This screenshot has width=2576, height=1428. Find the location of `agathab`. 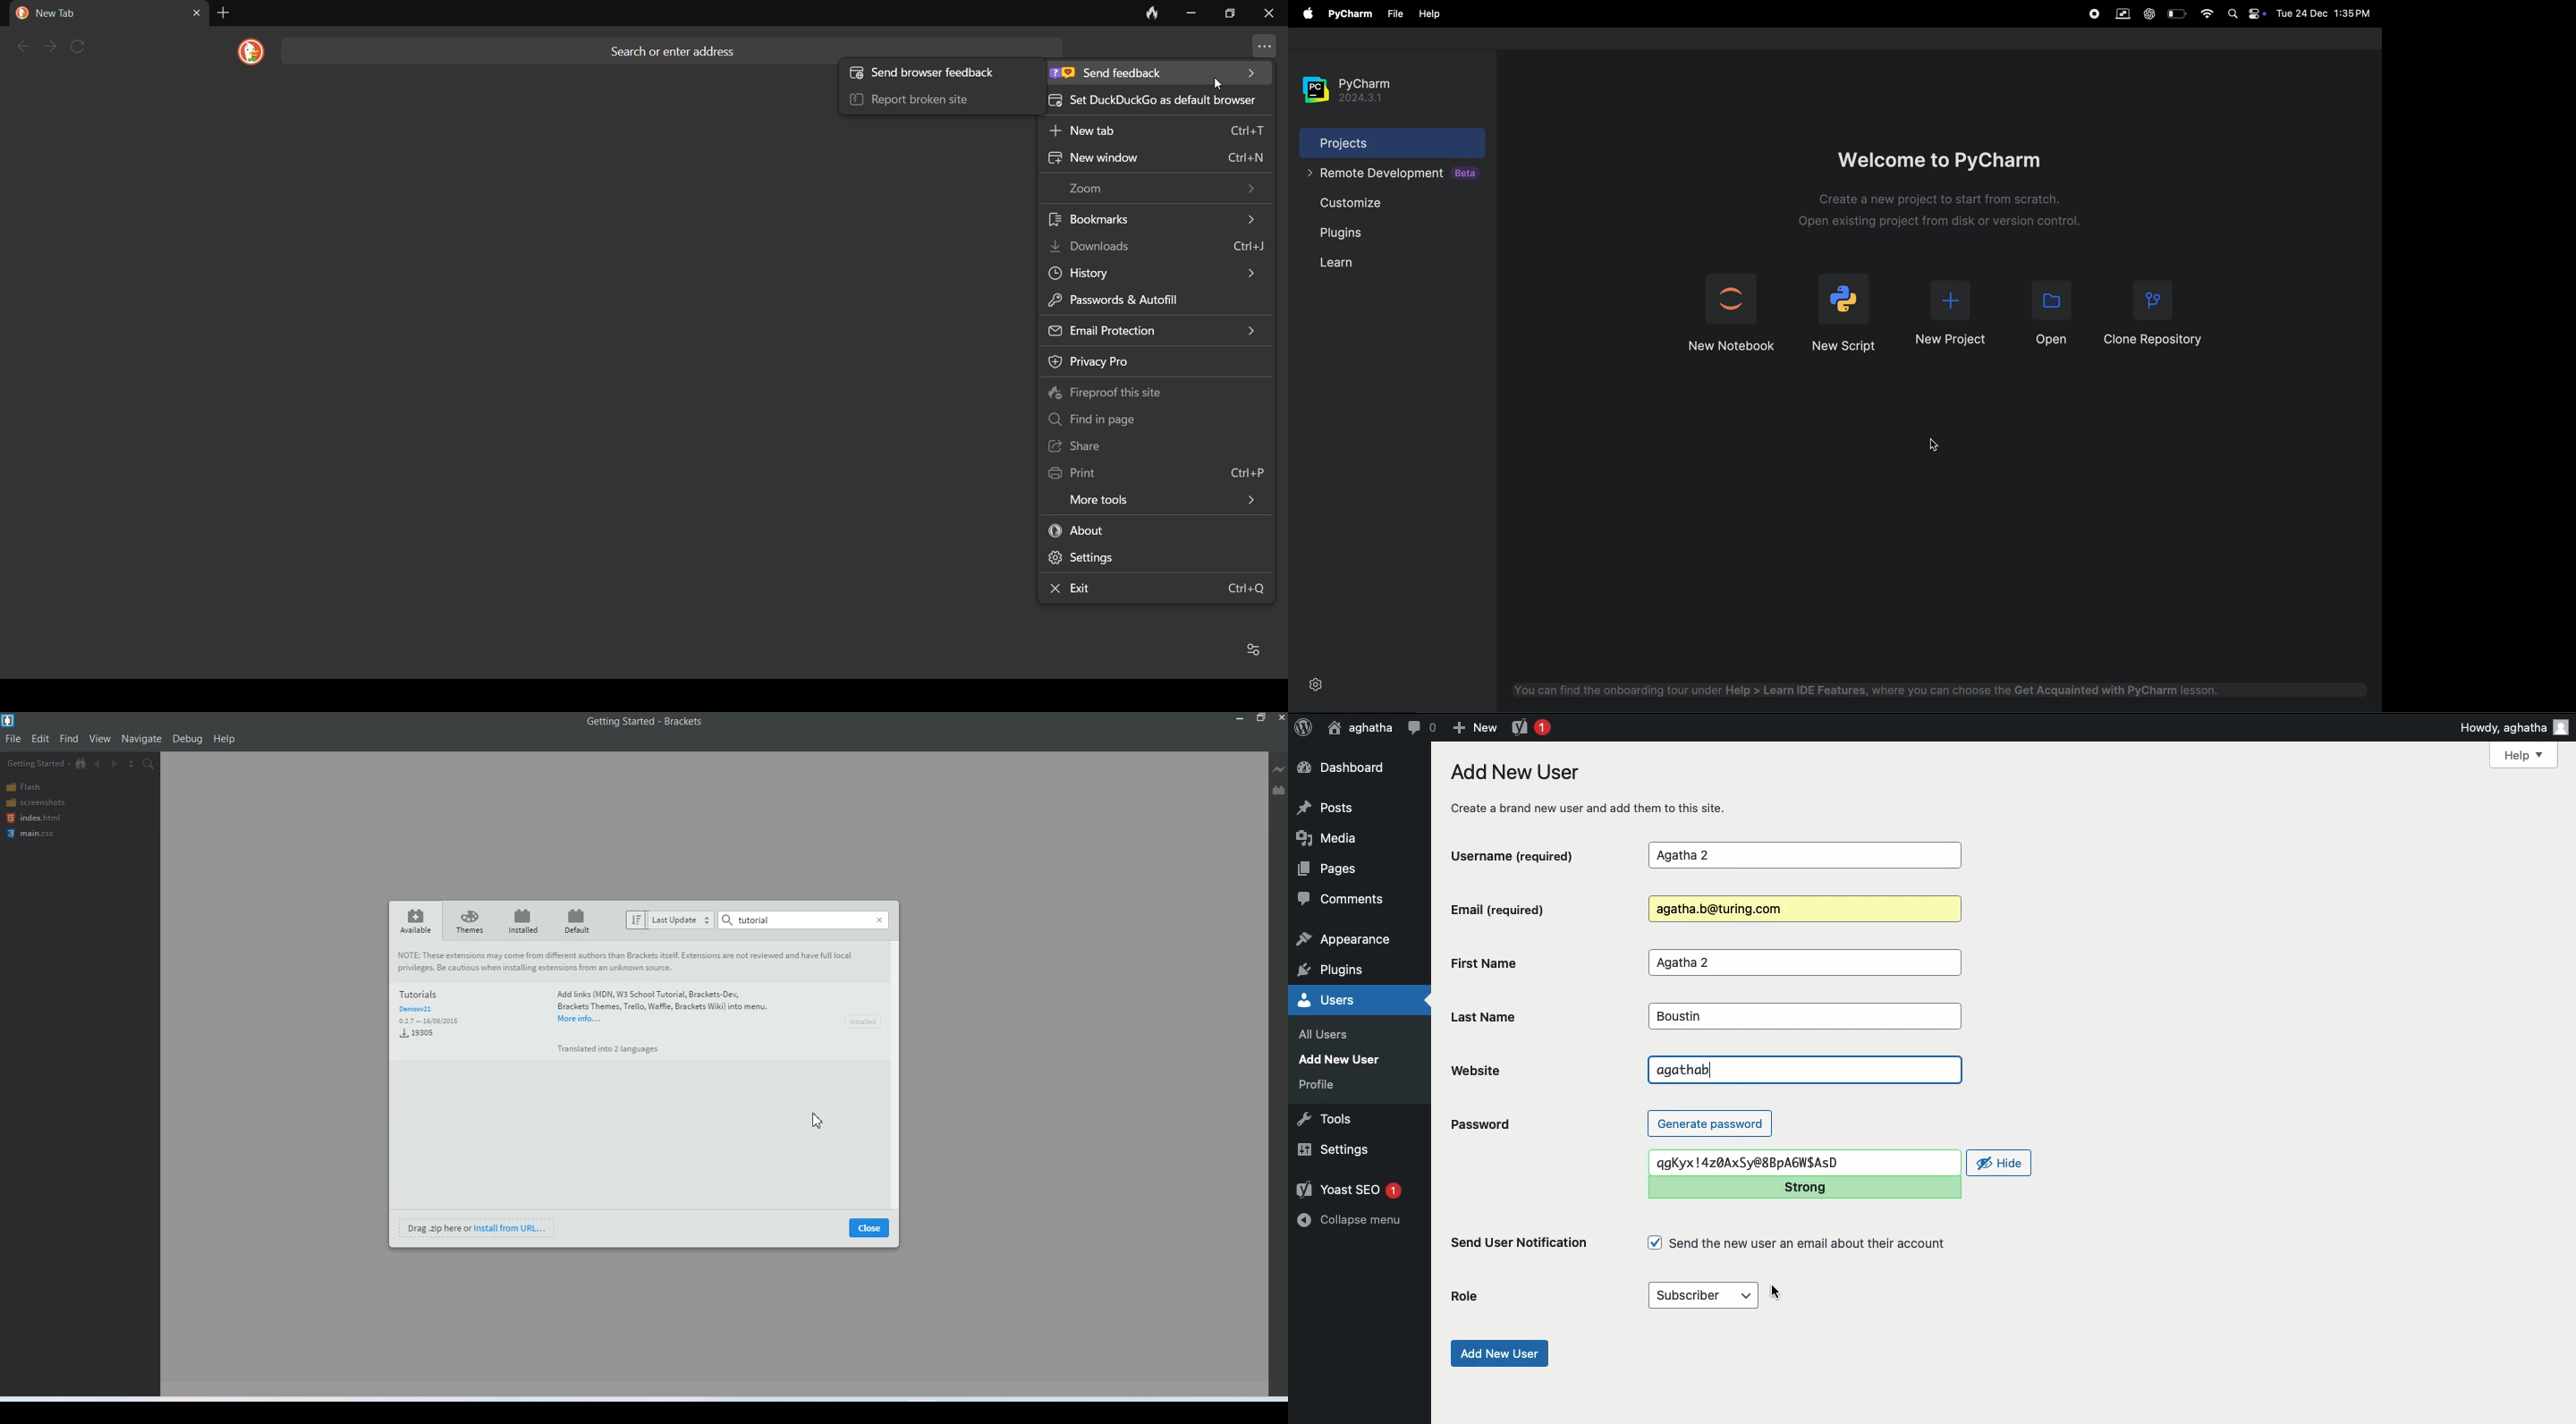

agathab is located at coordinates (1806, 1067).